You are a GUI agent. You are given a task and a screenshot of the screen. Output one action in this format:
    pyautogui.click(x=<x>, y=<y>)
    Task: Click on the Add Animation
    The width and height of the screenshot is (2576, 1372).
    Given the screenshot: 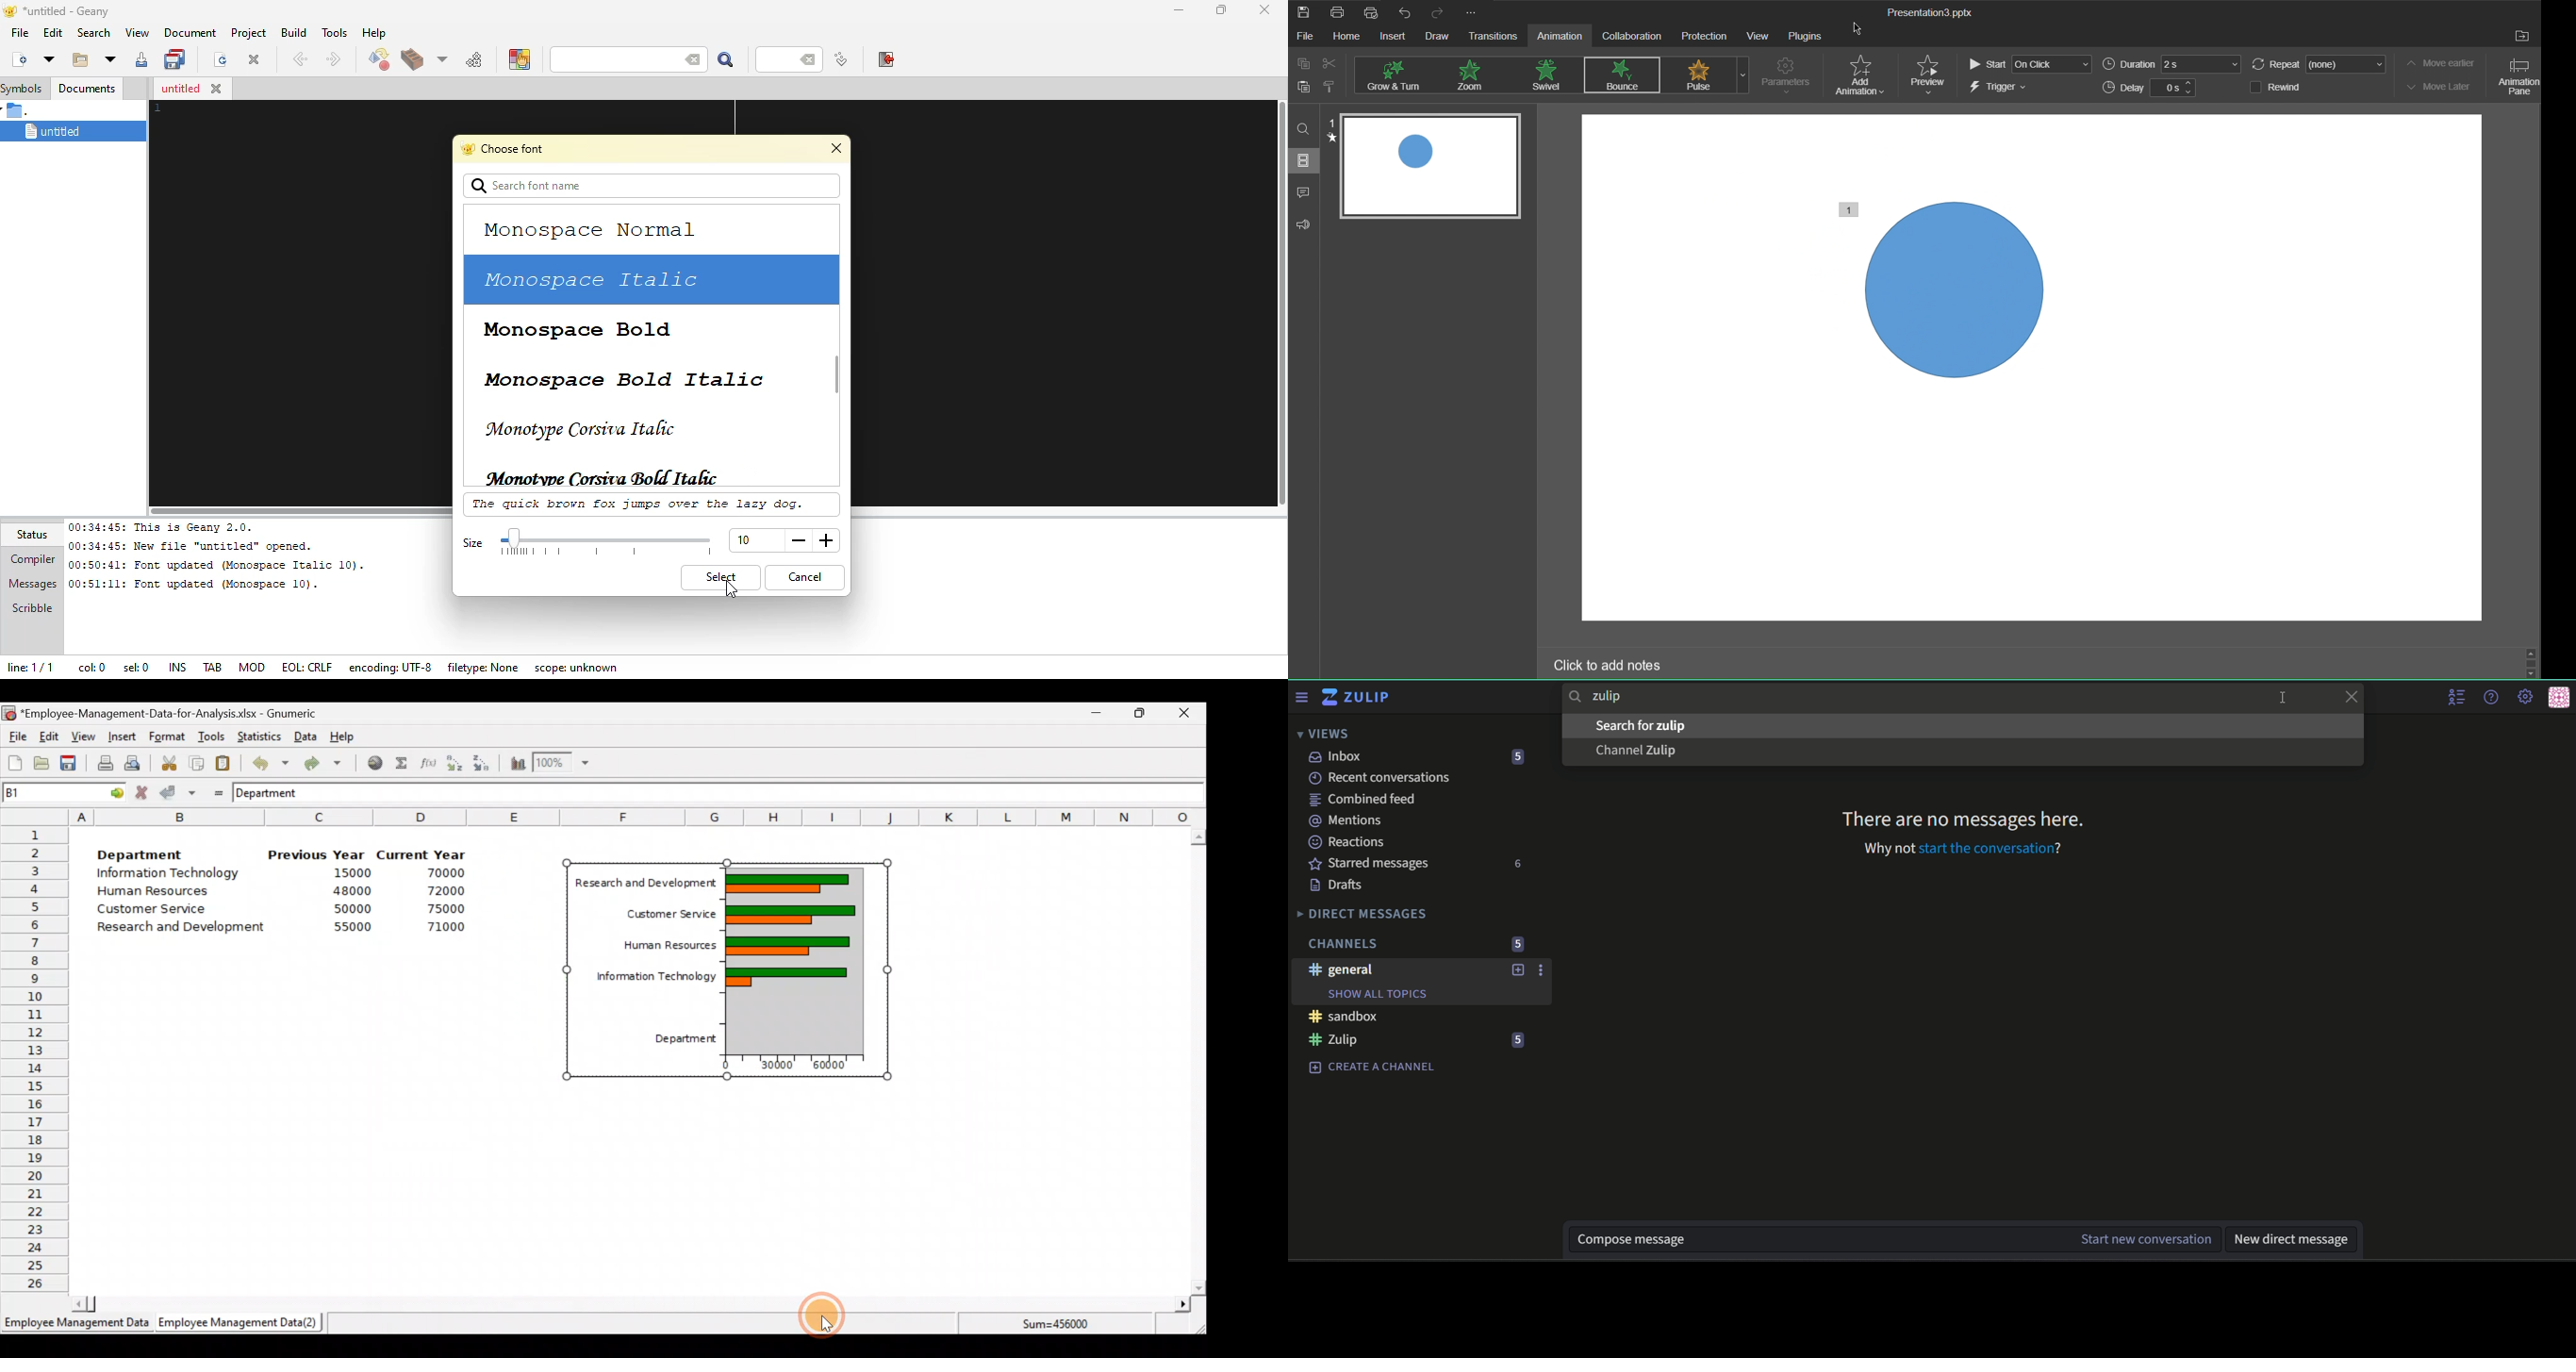 What is the action you would take?
    pyautogui.click(x=1862, y=76)
    